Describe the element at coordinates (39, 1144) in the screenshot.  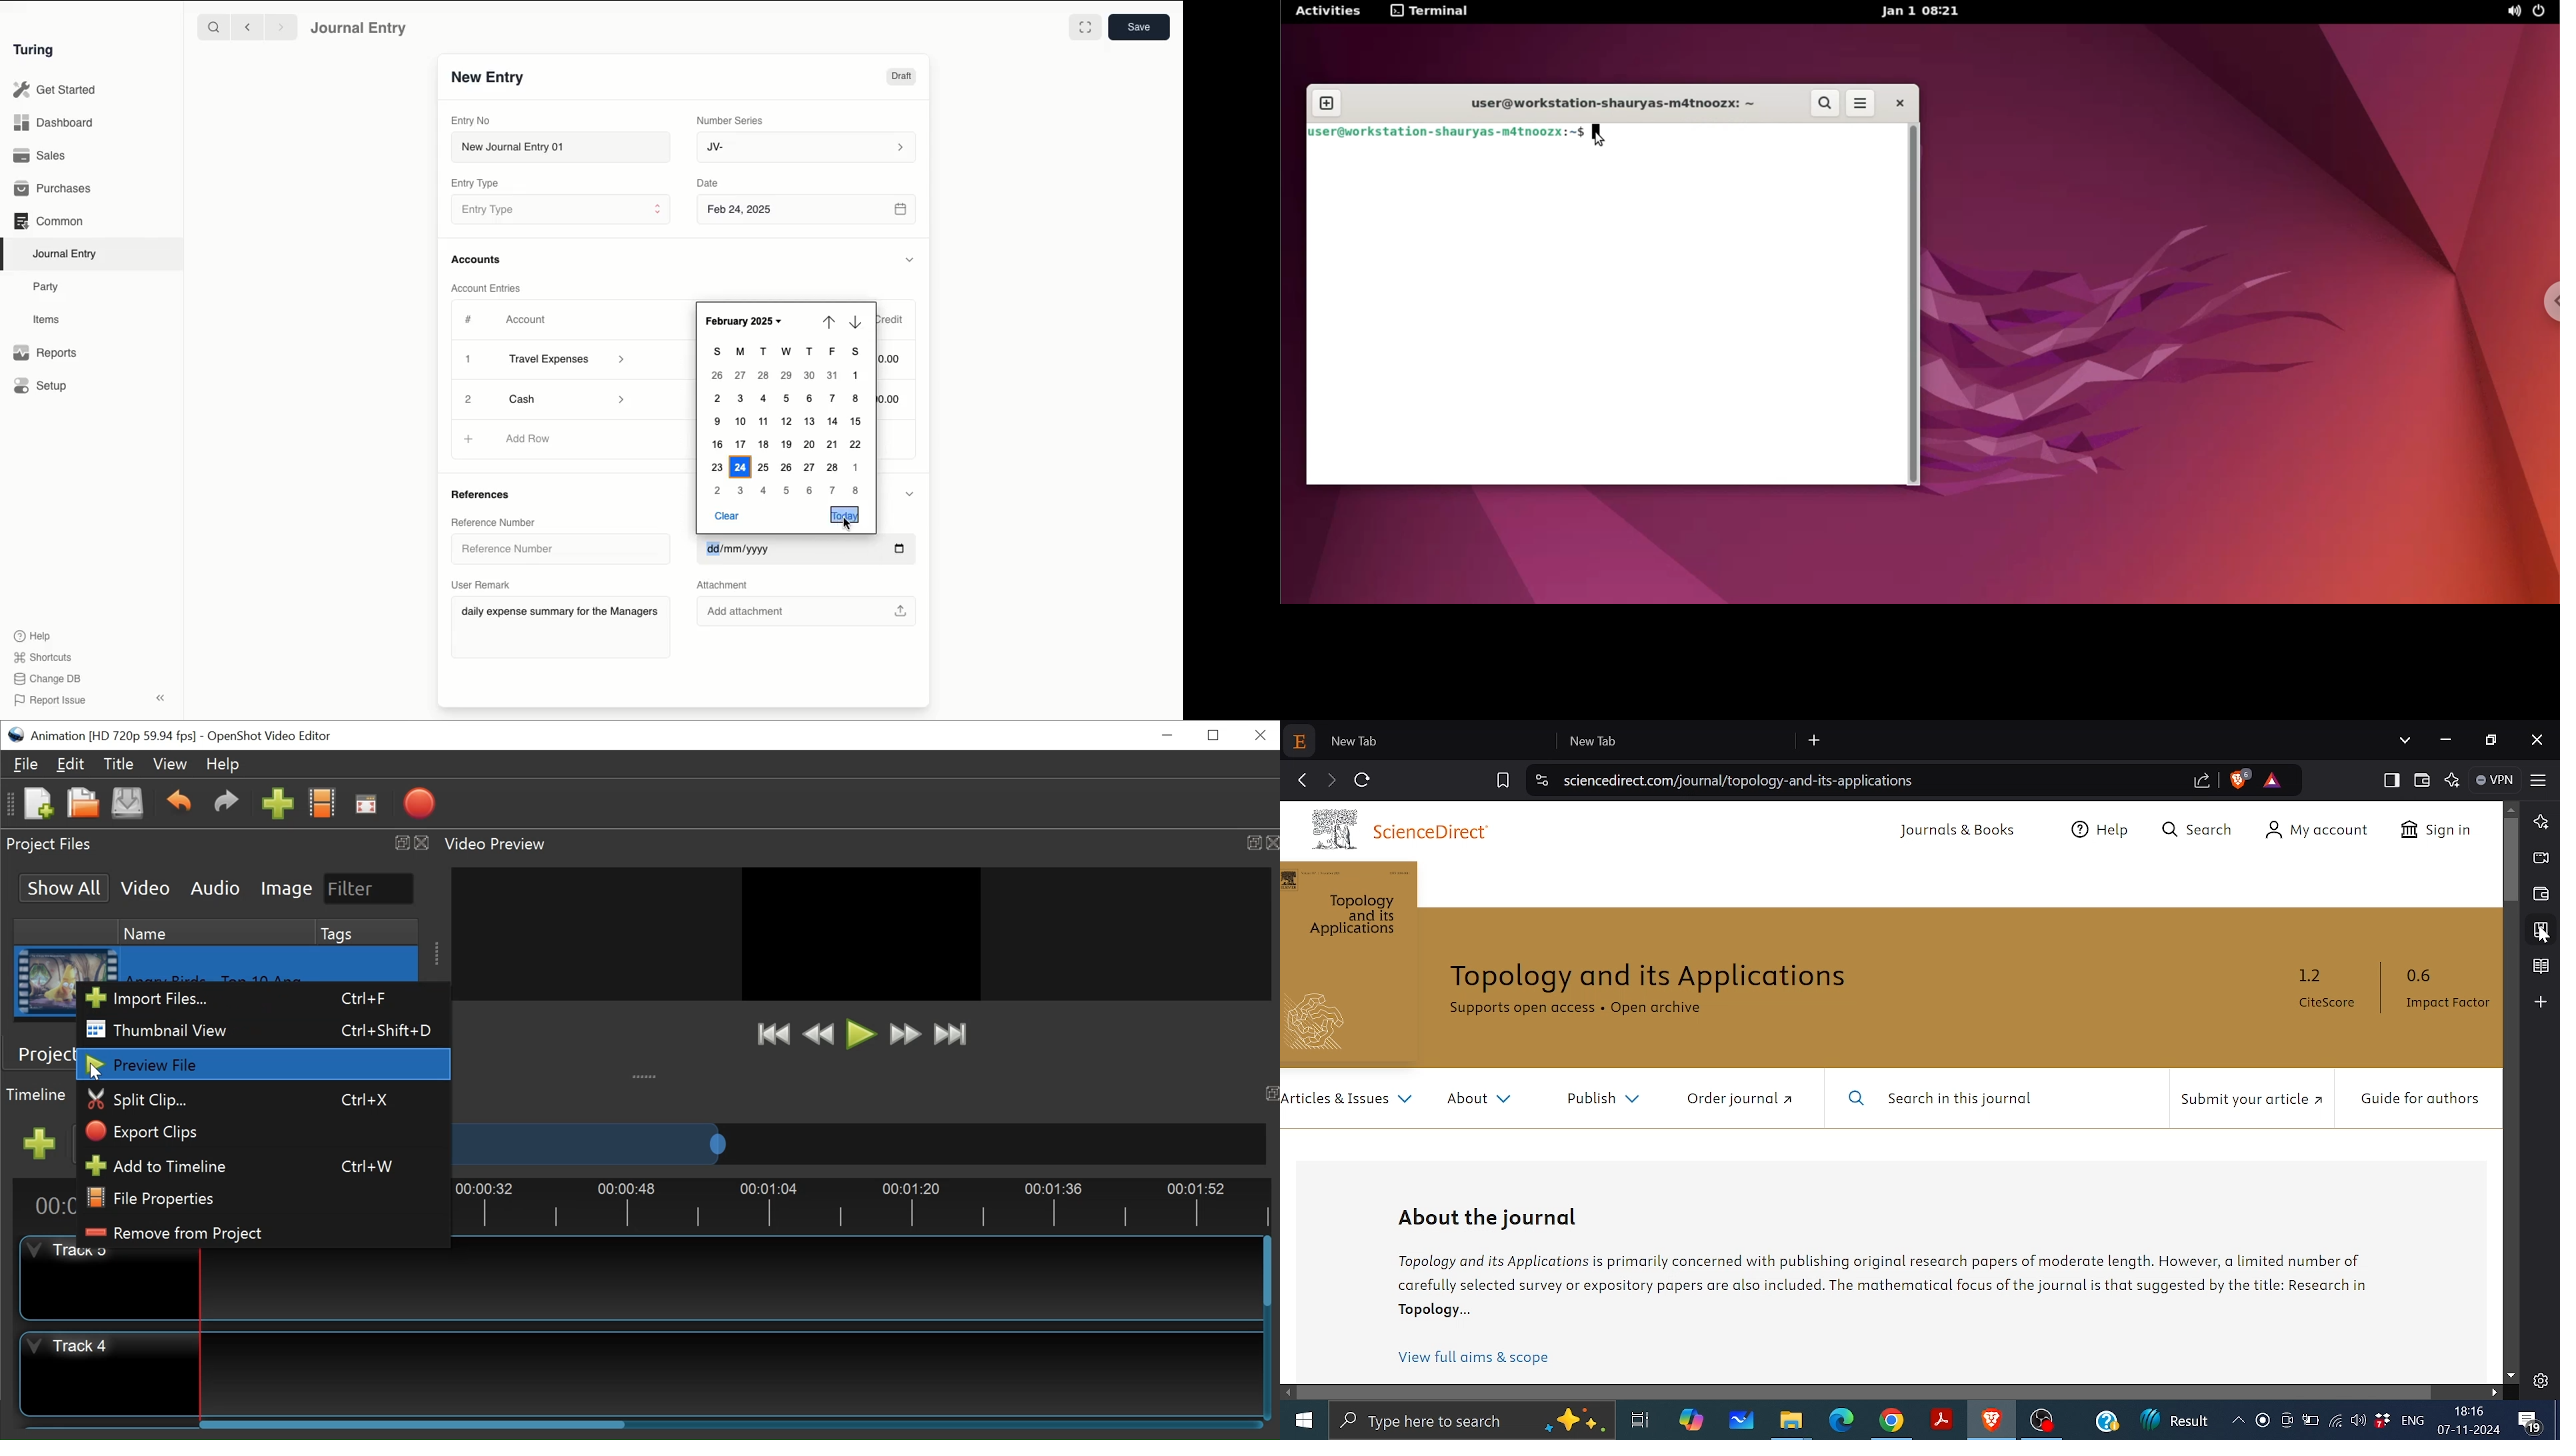
I see `Add Track` at that location.